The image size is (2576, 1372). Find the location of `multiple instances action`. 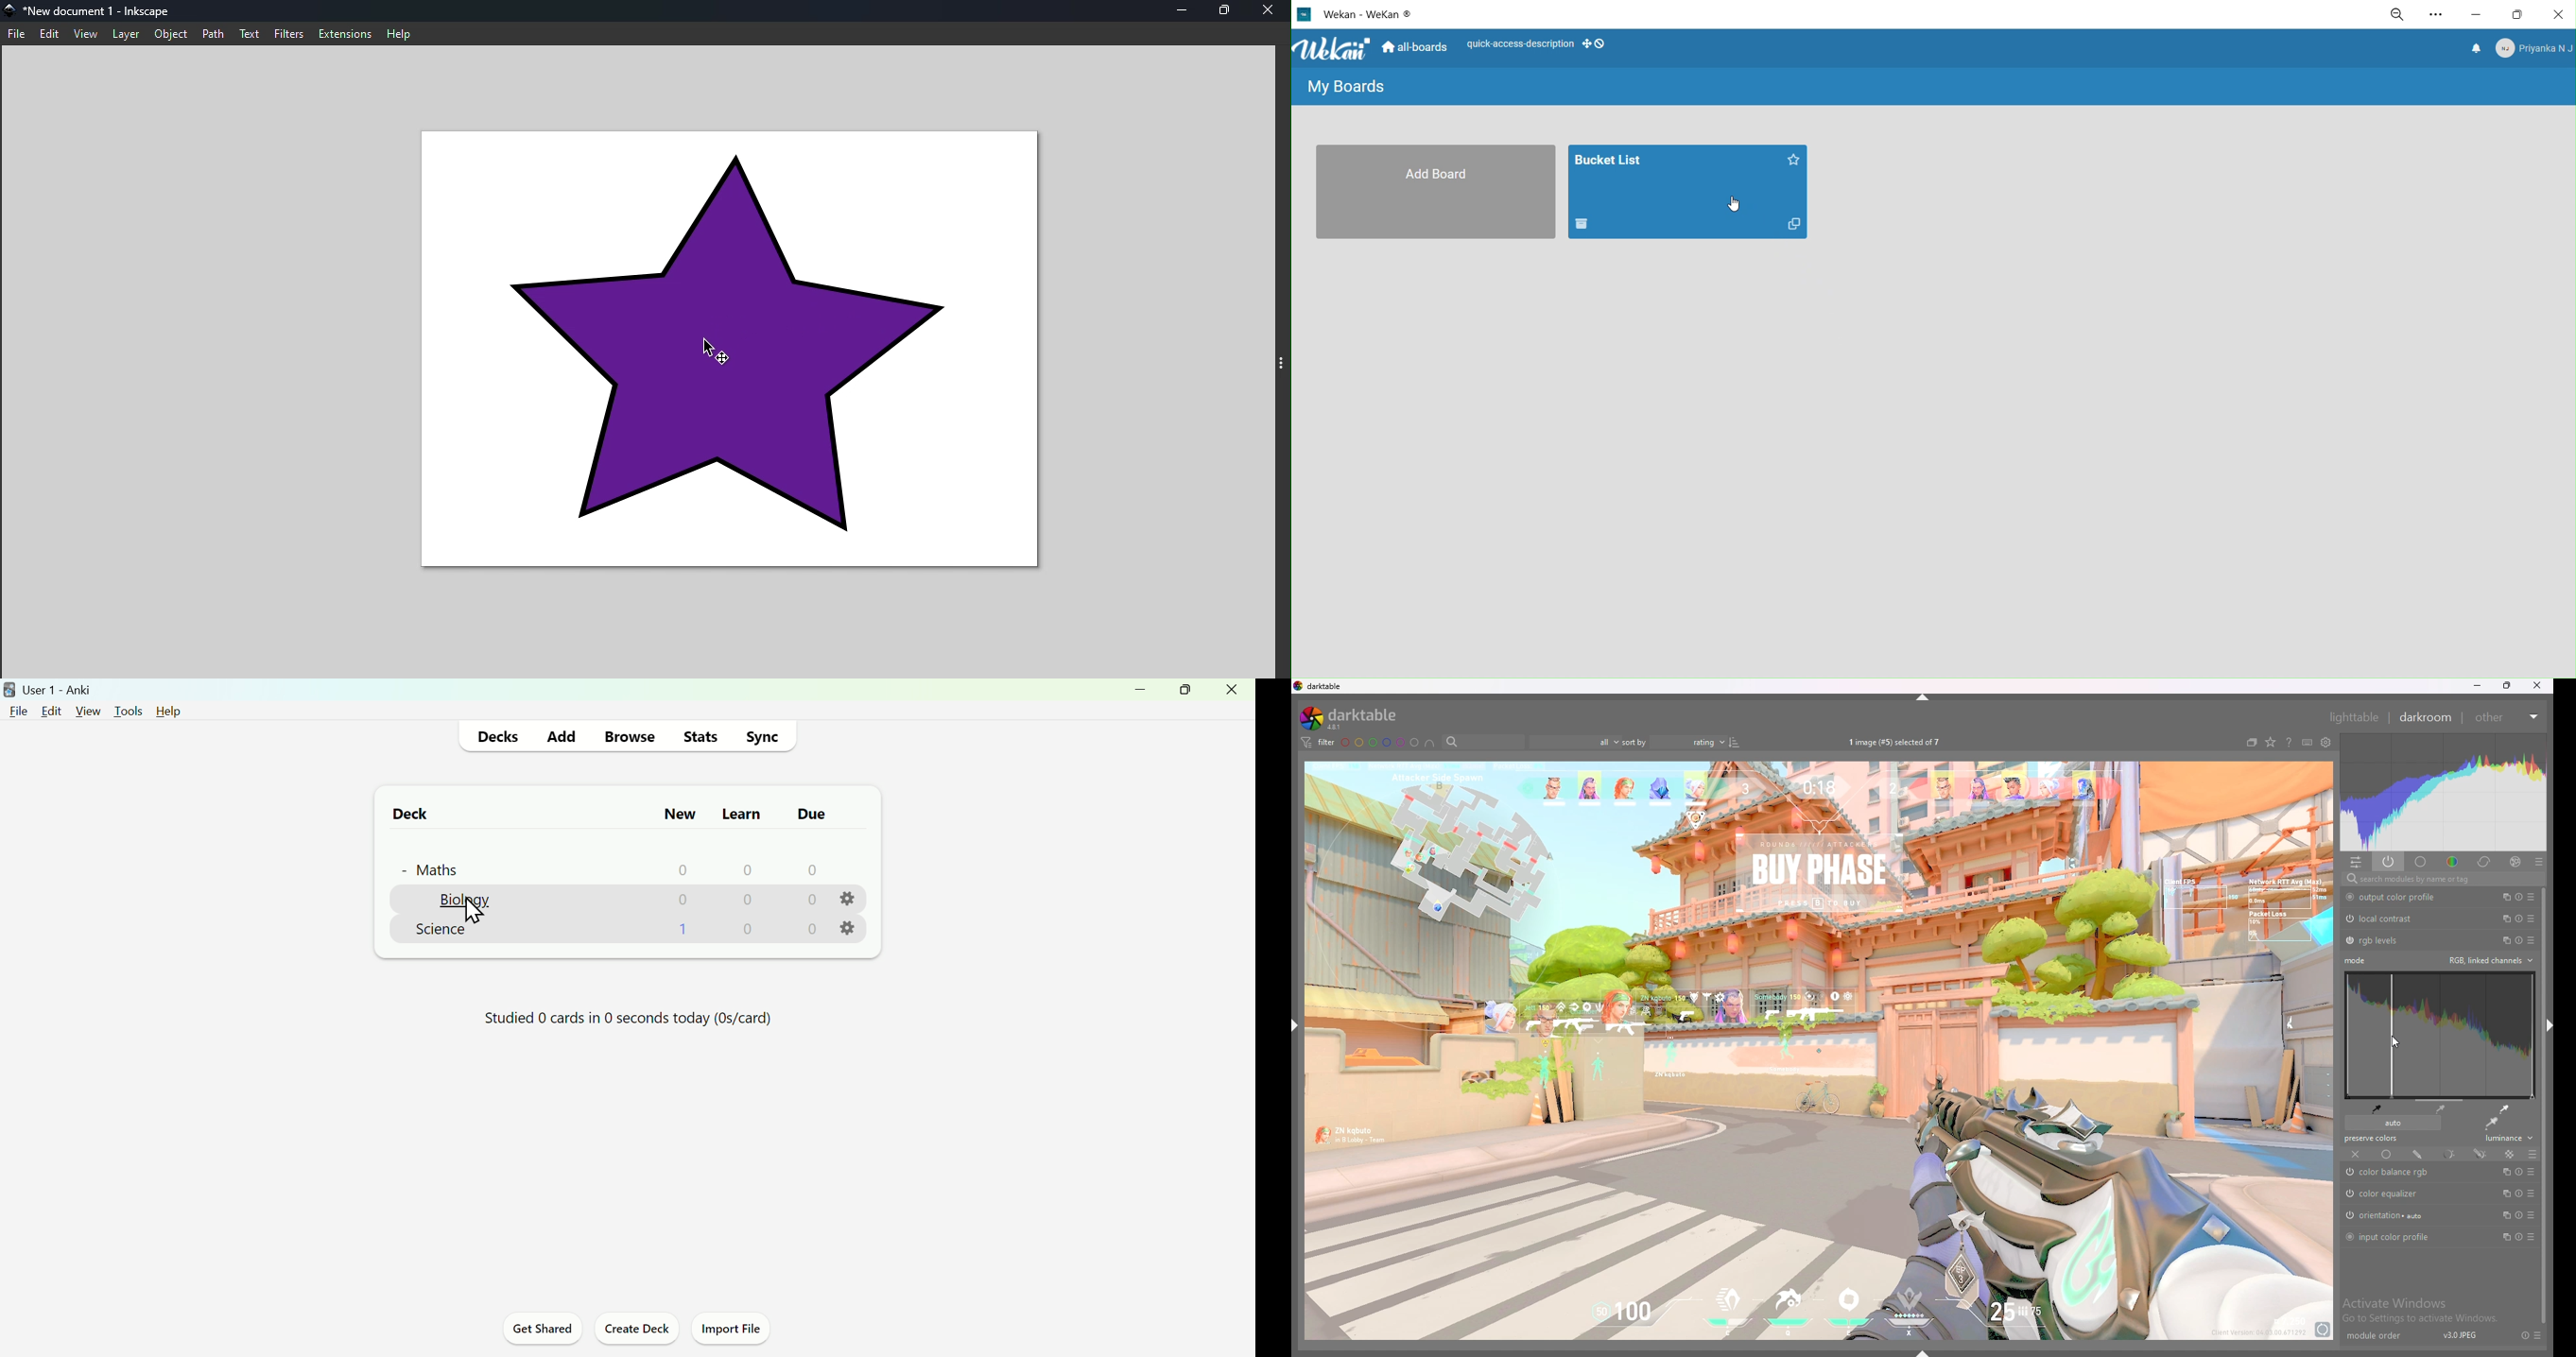

multiple instances action is located at coordinates (2503, 897).